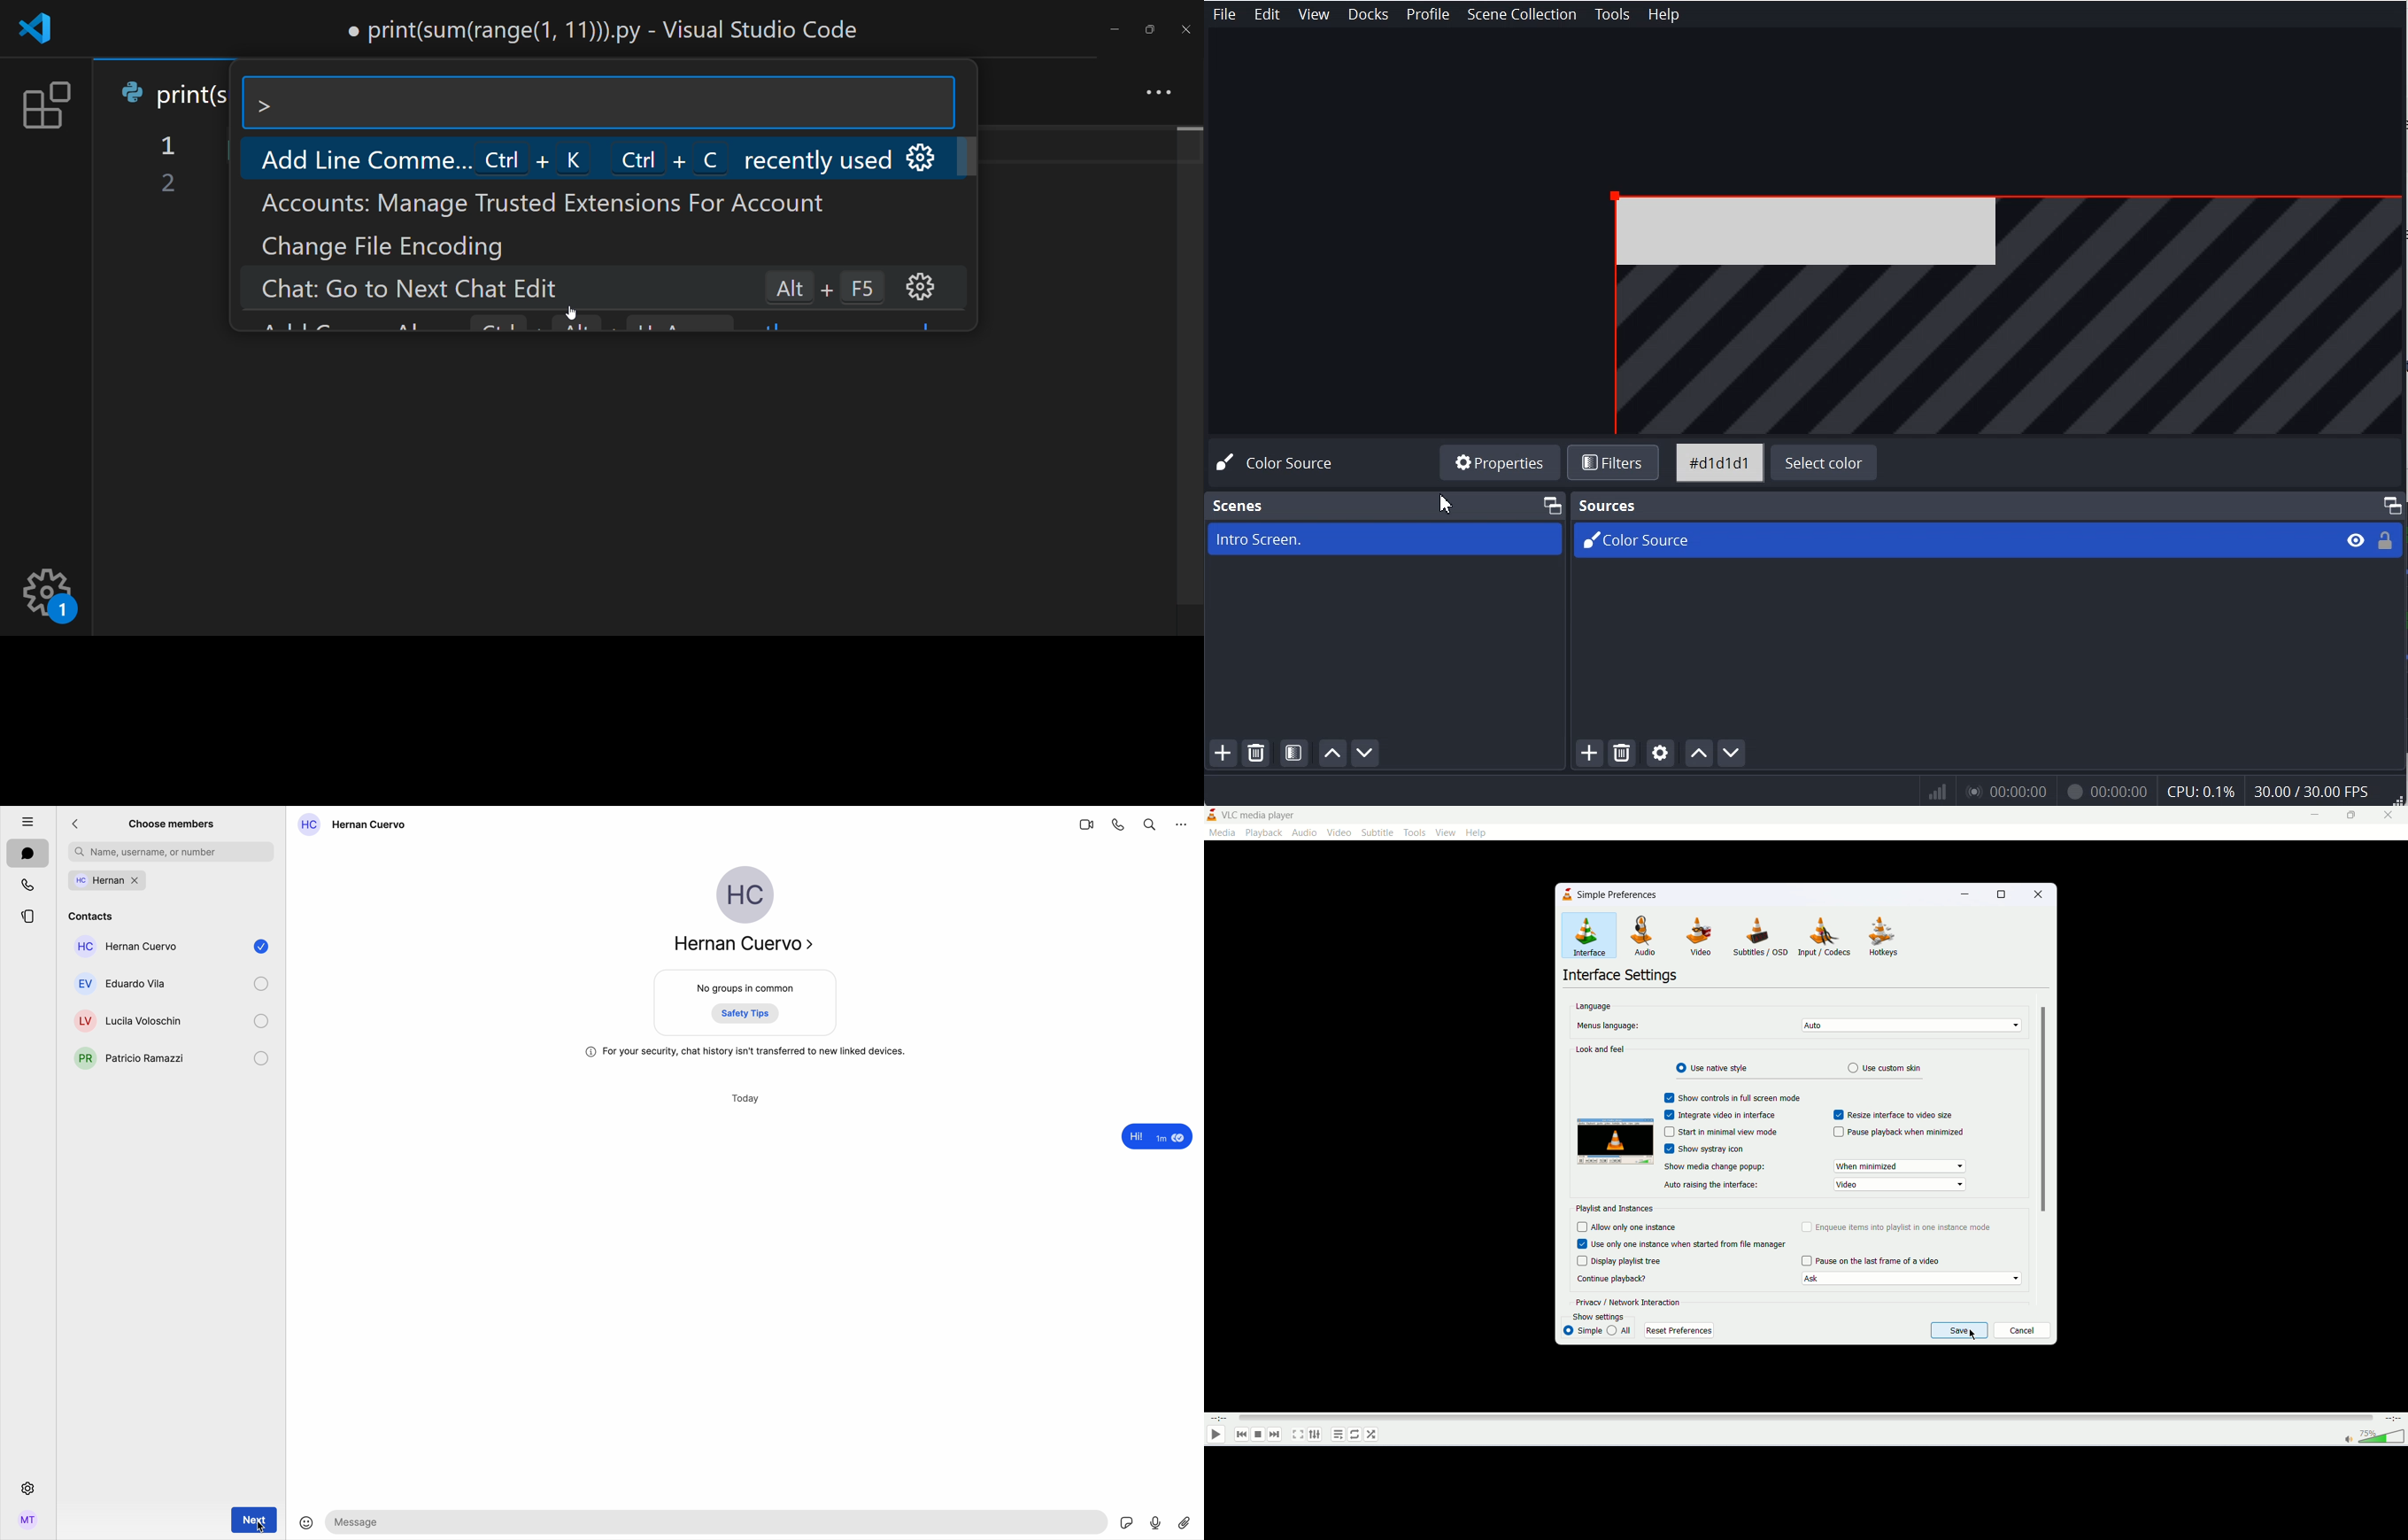 The height and width of the screenshot is (1540, 2408). I want to click on Filters, so click(1618, 464).